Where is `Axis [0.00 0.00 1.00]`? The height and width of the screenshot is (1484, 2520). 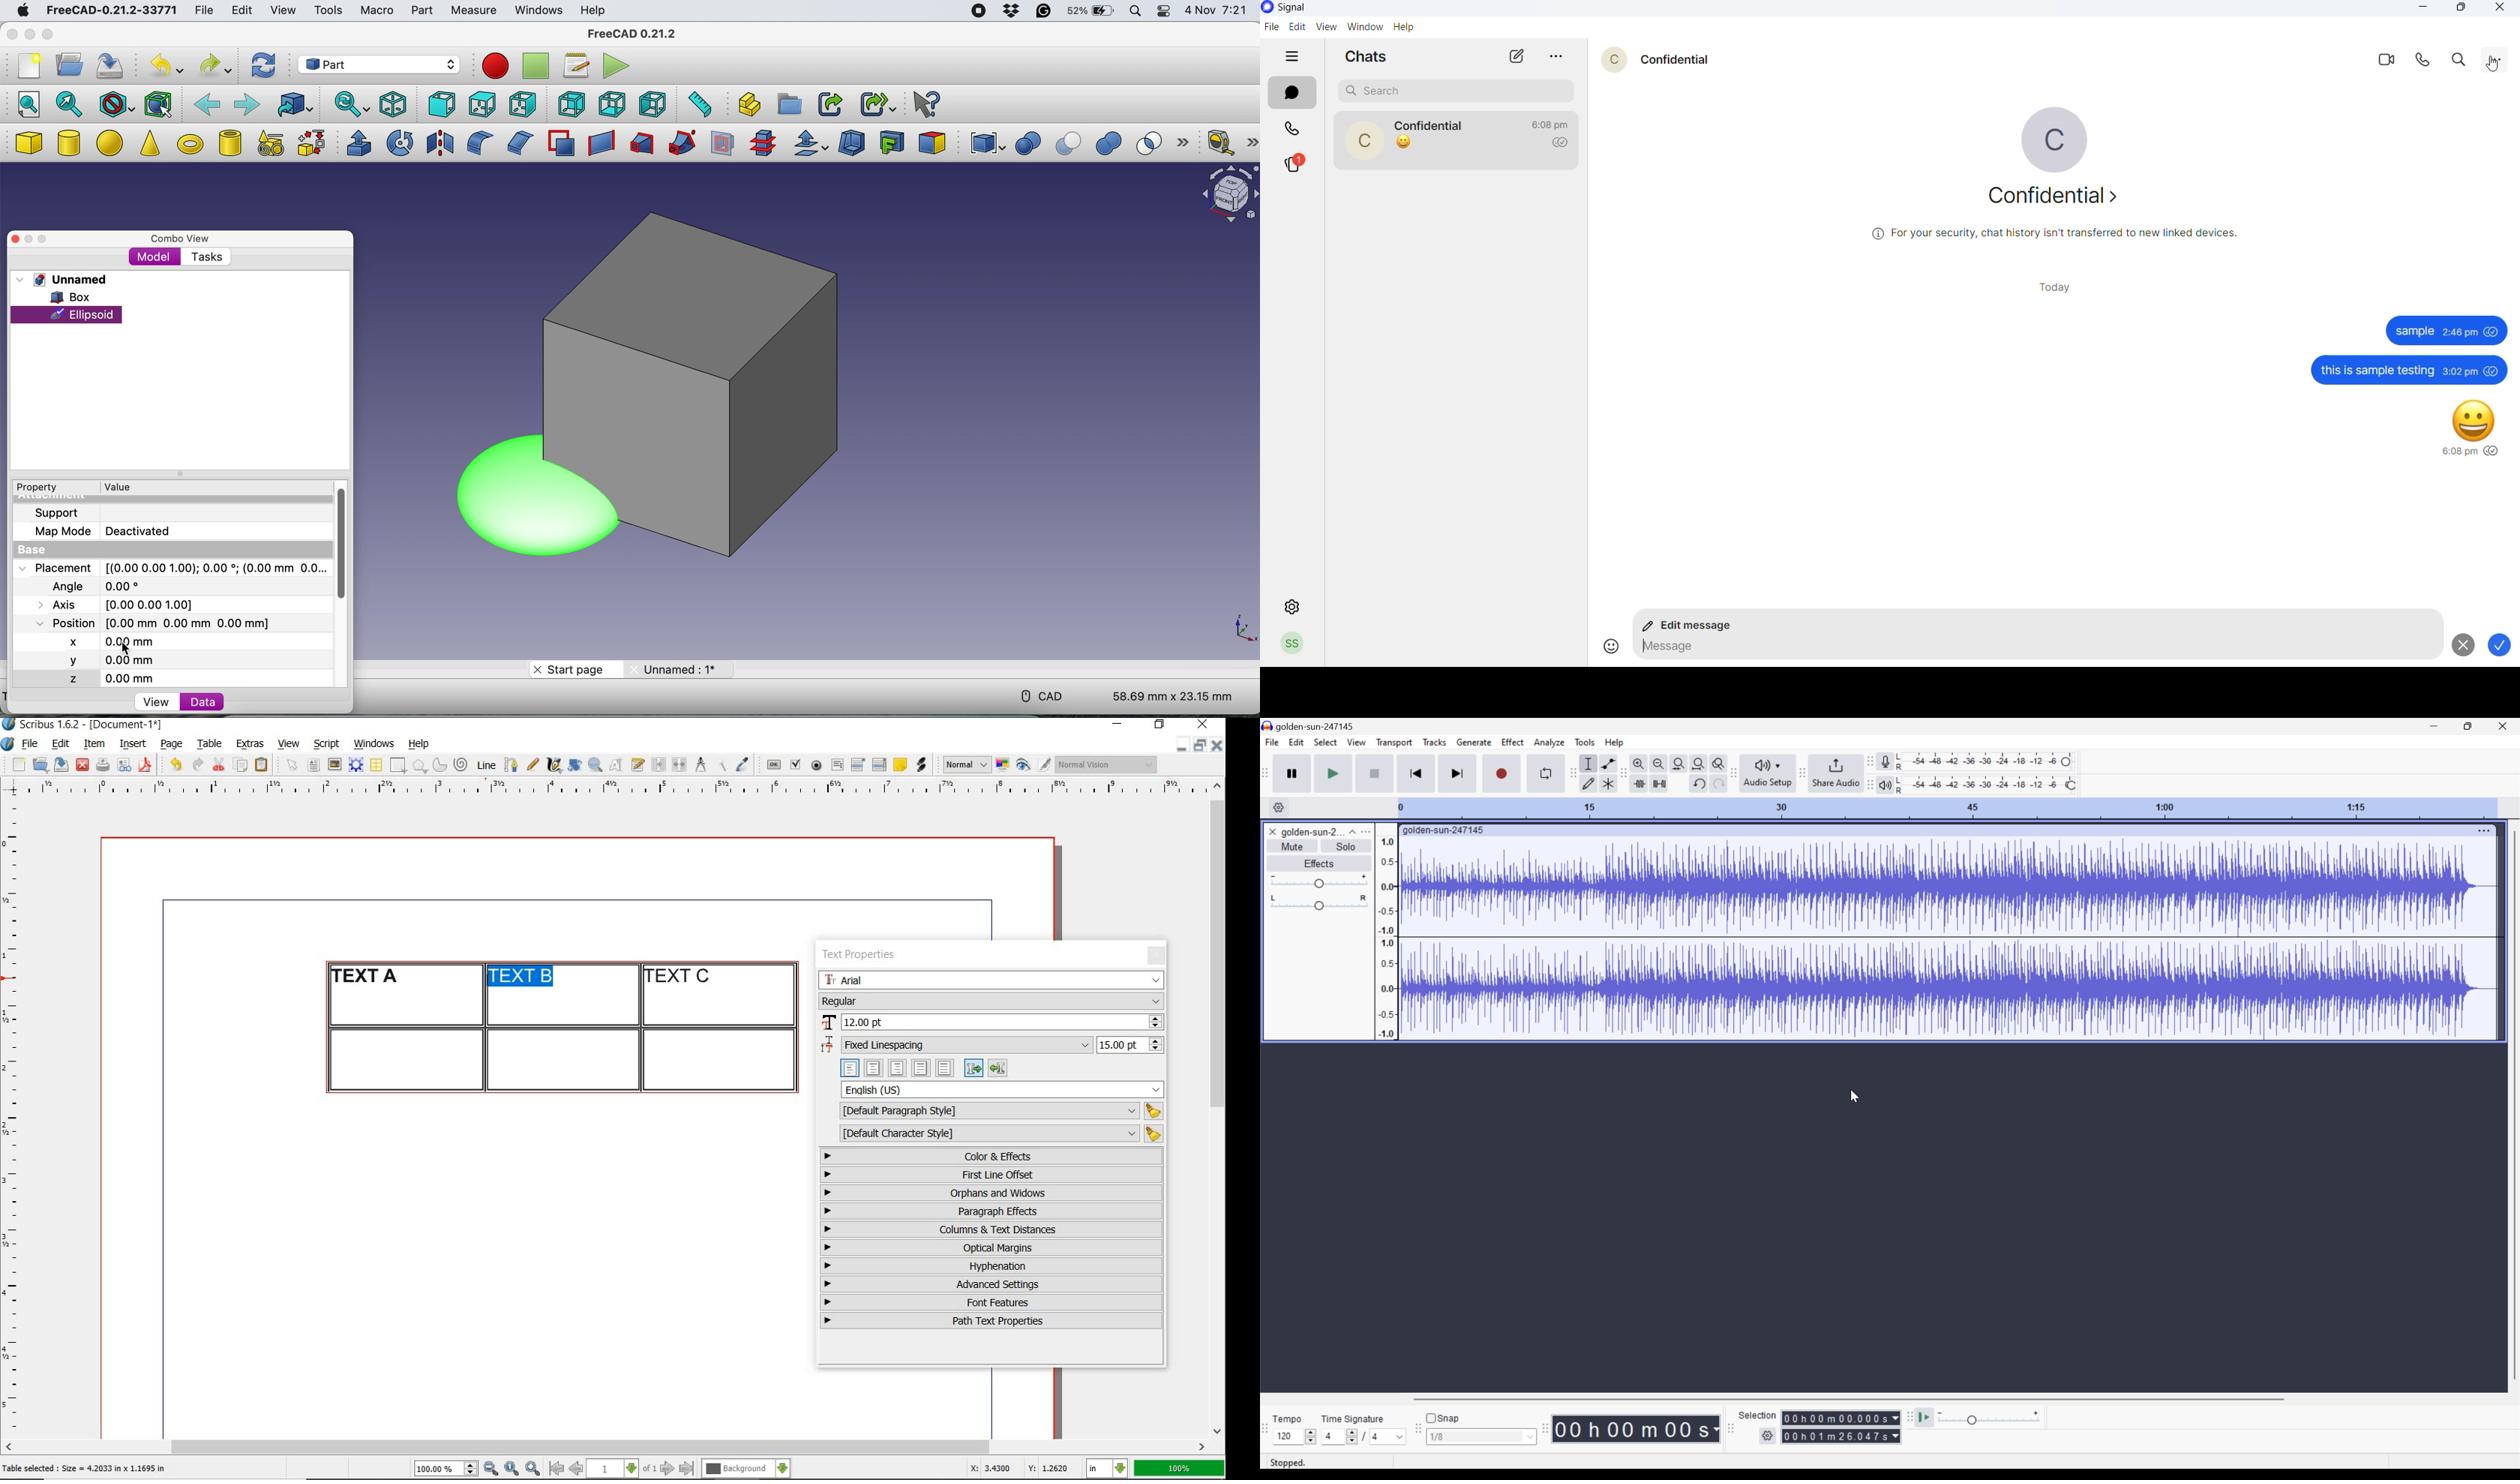
Axis [0.00 0.00 1.00] is located at coordinates (121, 604).